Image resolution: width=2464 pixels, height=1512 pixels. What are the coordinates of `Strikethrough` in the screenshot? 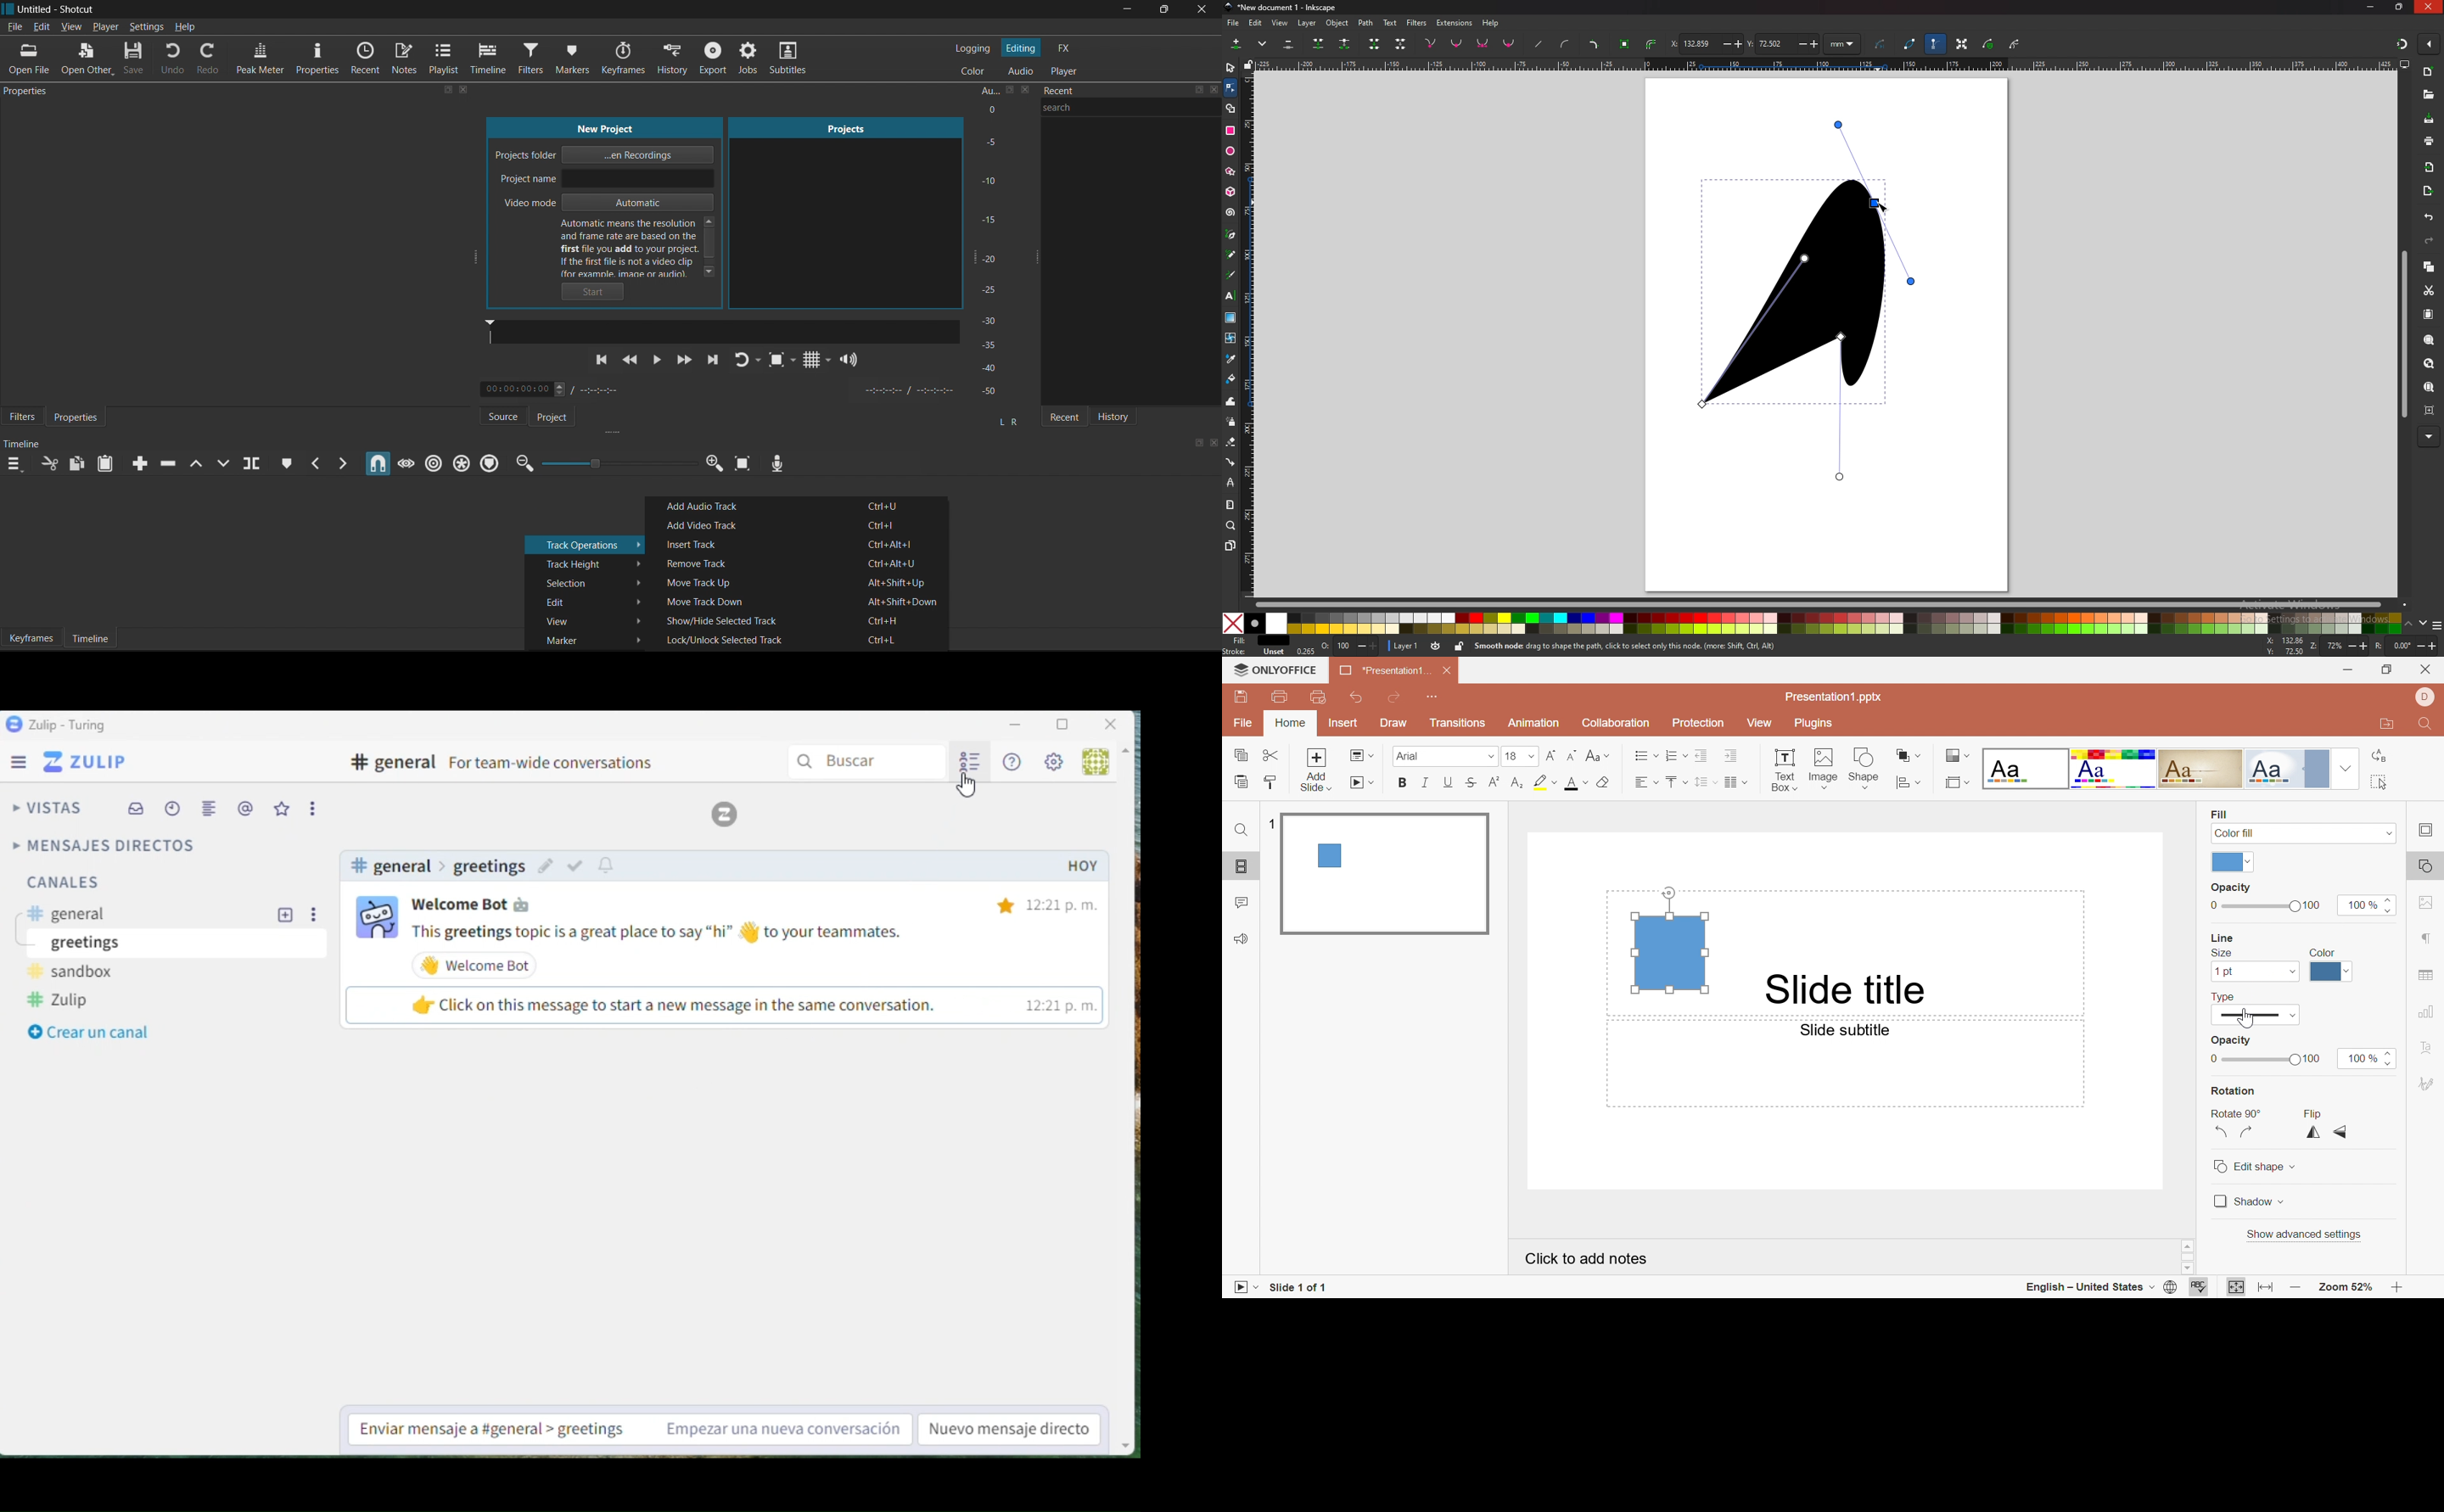 It's located at (1475, 782).